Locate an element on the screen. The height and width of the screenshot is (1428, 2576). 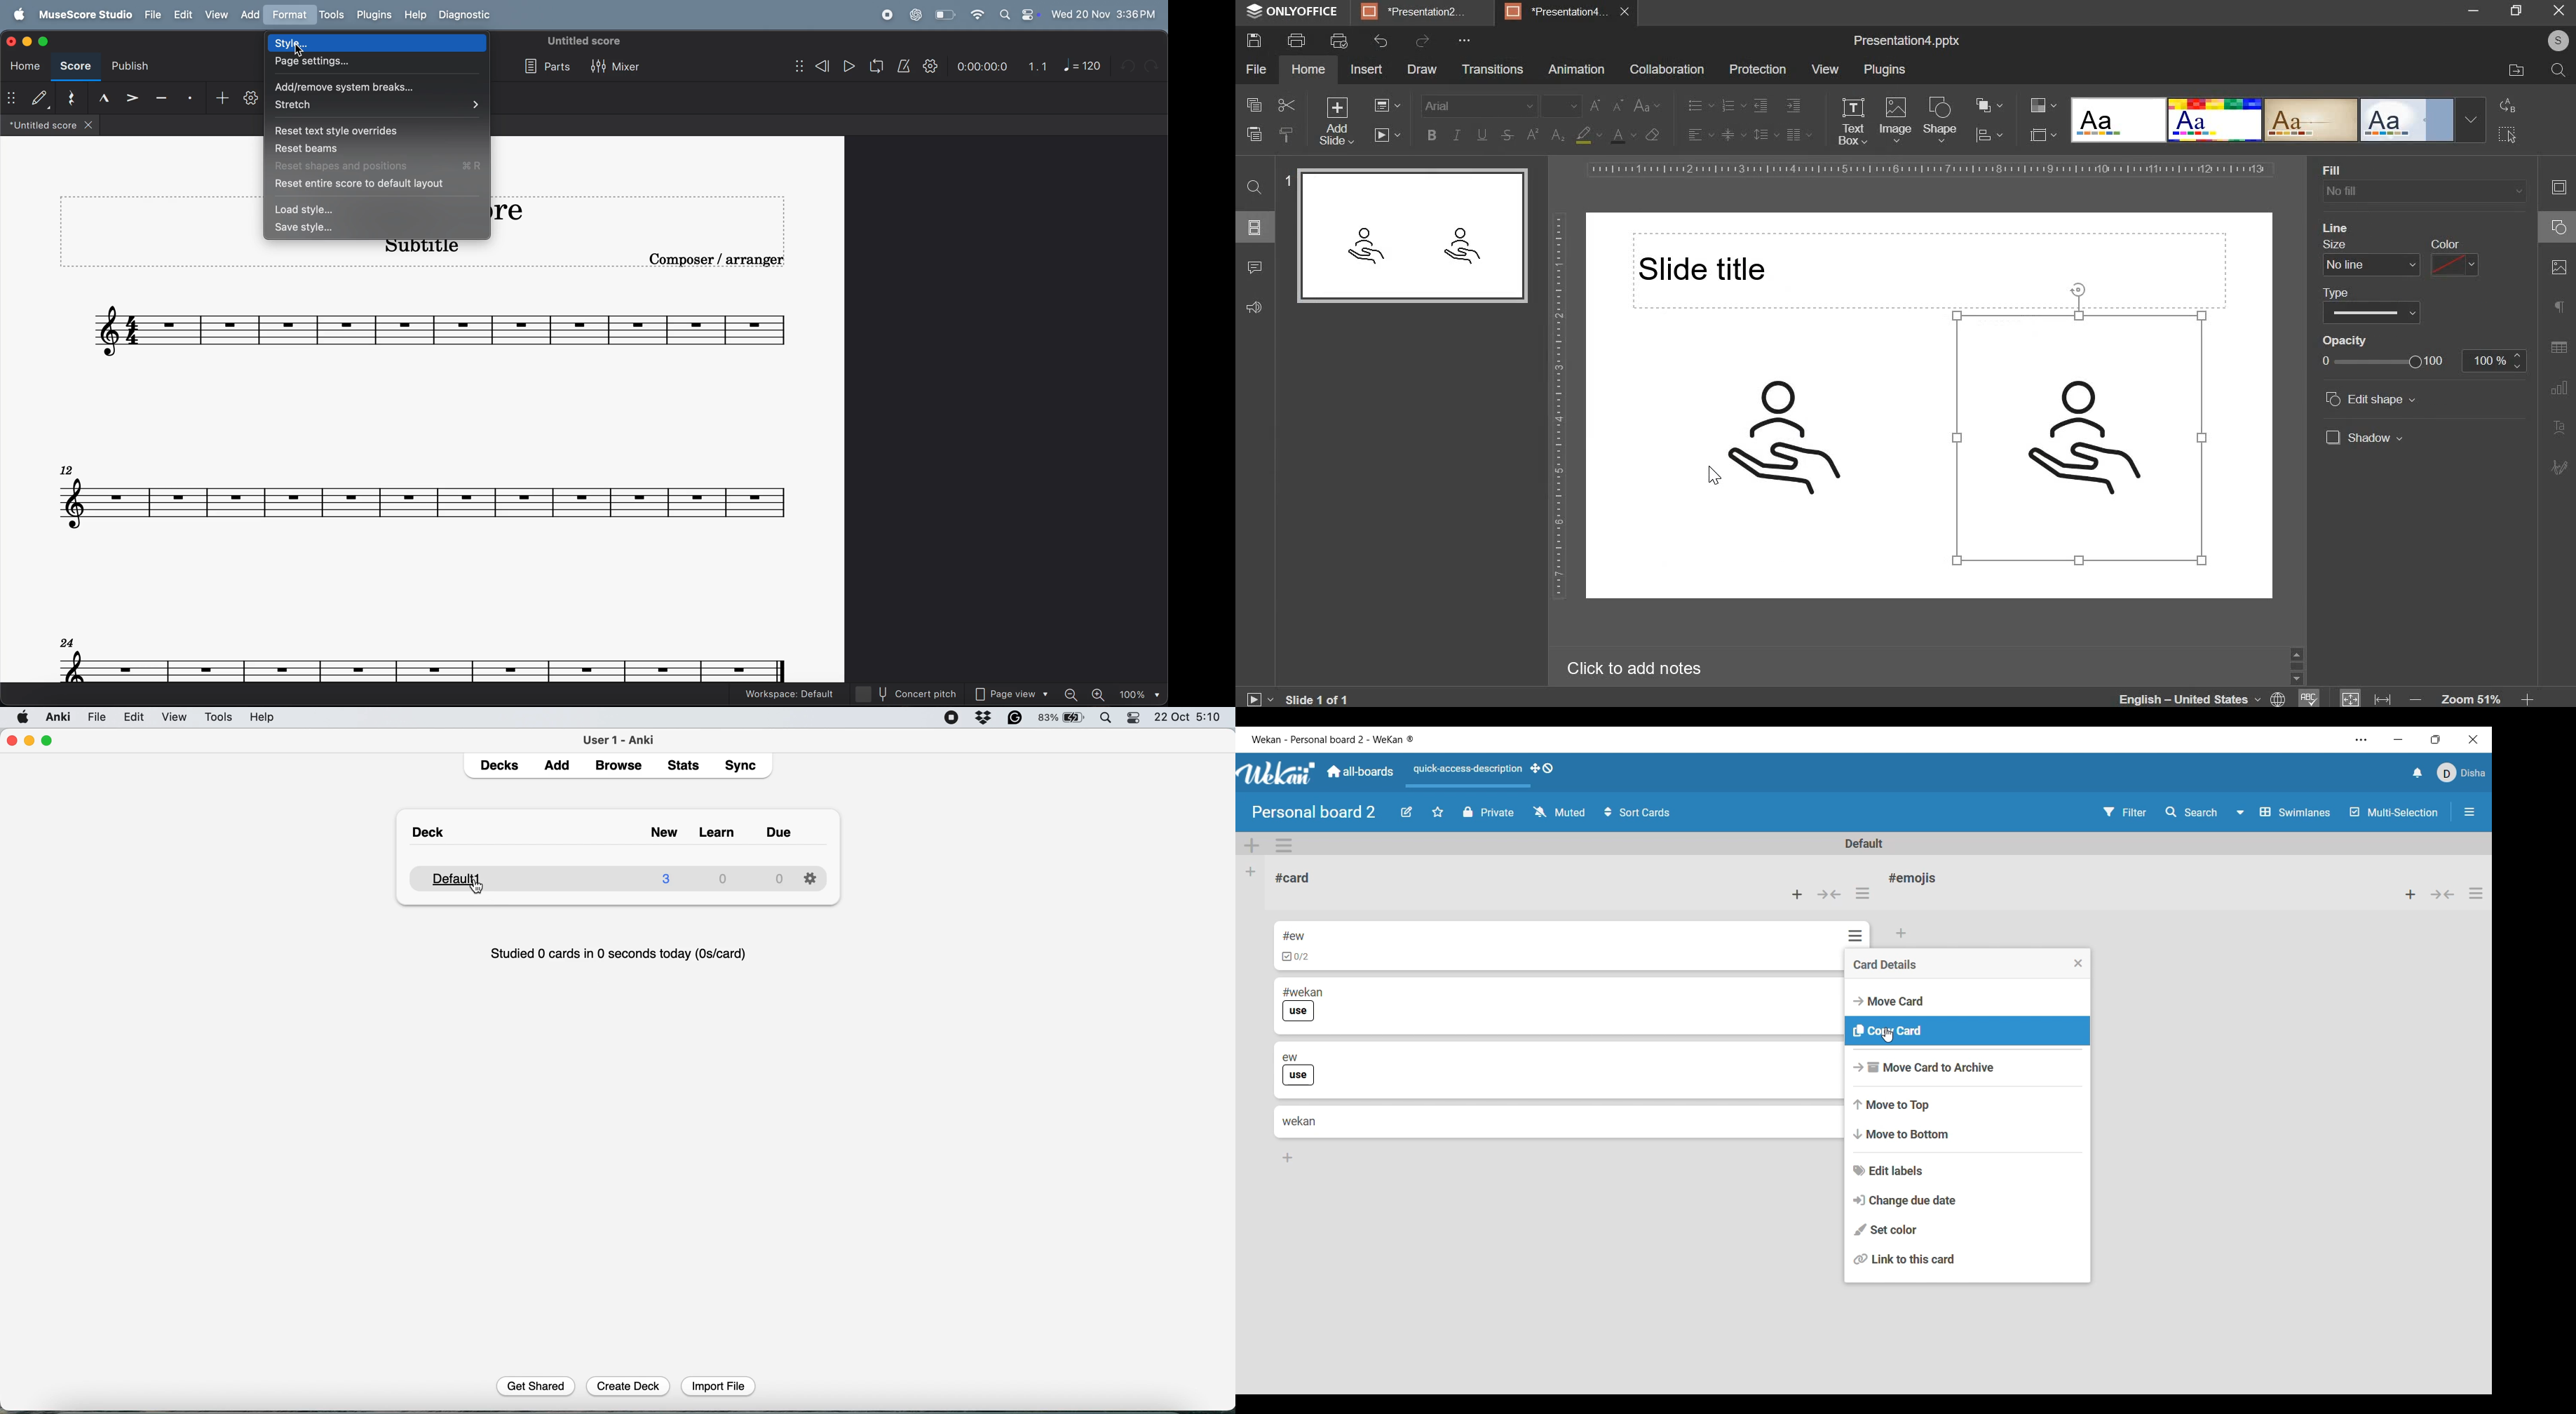
help is located at coordinates (414, 15).